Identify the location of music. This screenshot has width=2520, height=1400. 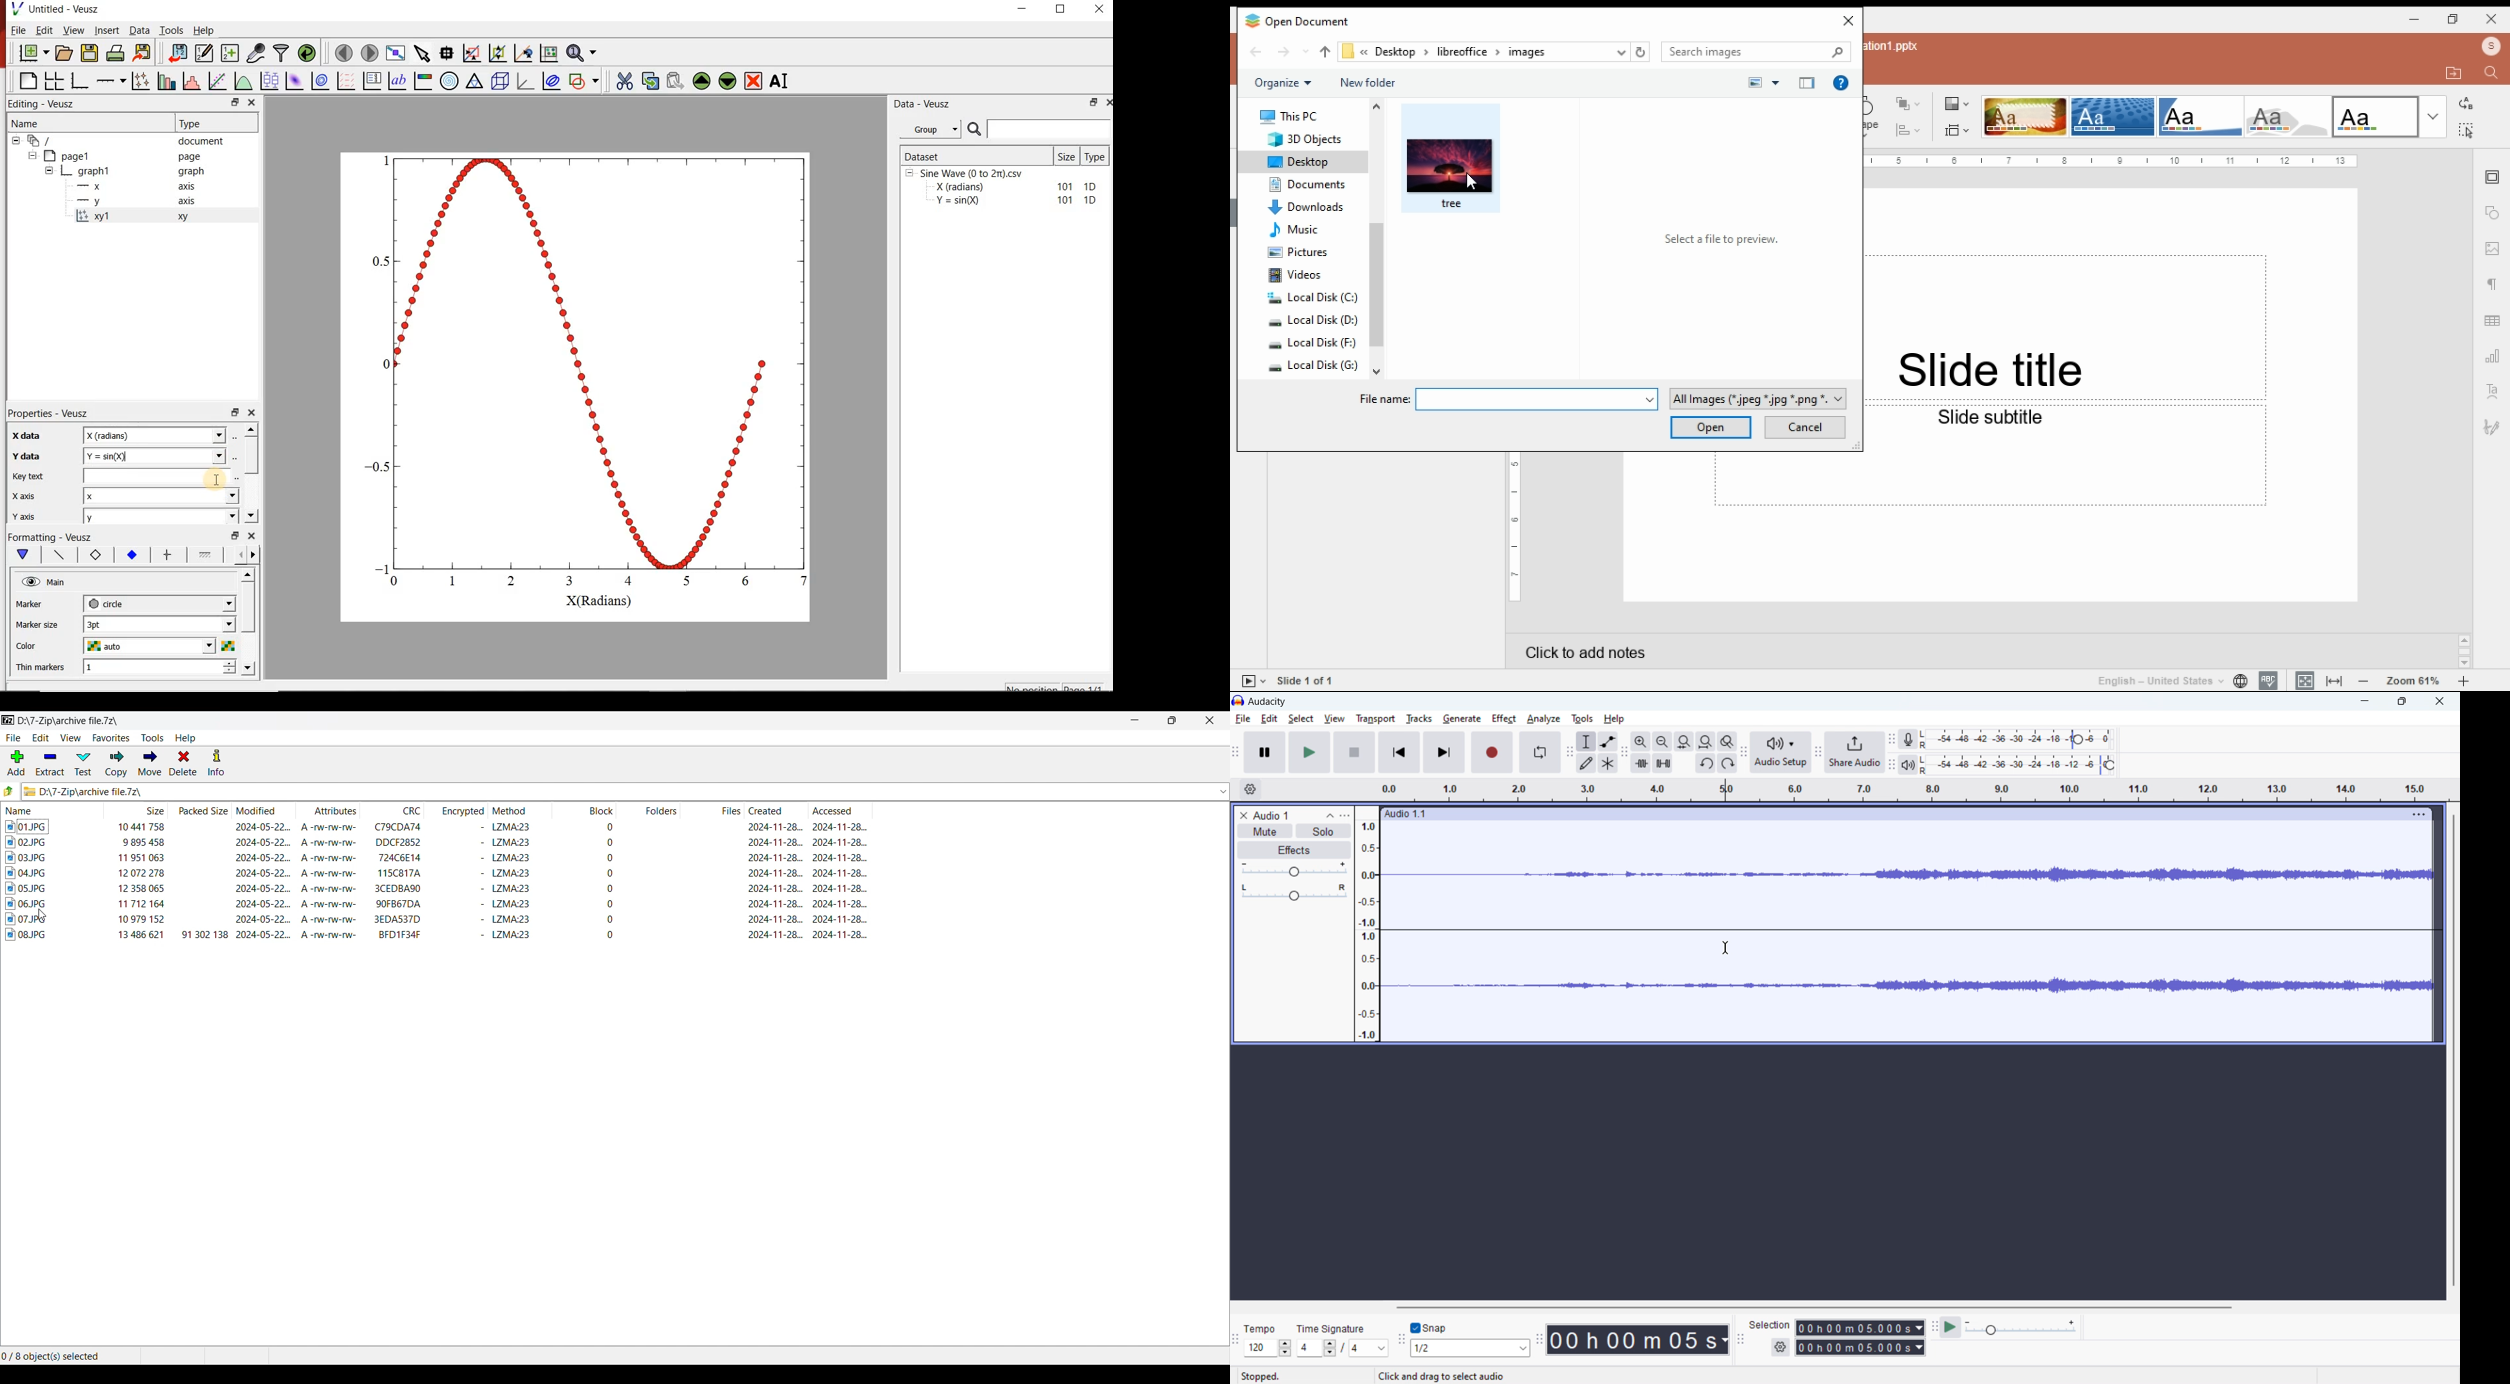
(1300, 229).